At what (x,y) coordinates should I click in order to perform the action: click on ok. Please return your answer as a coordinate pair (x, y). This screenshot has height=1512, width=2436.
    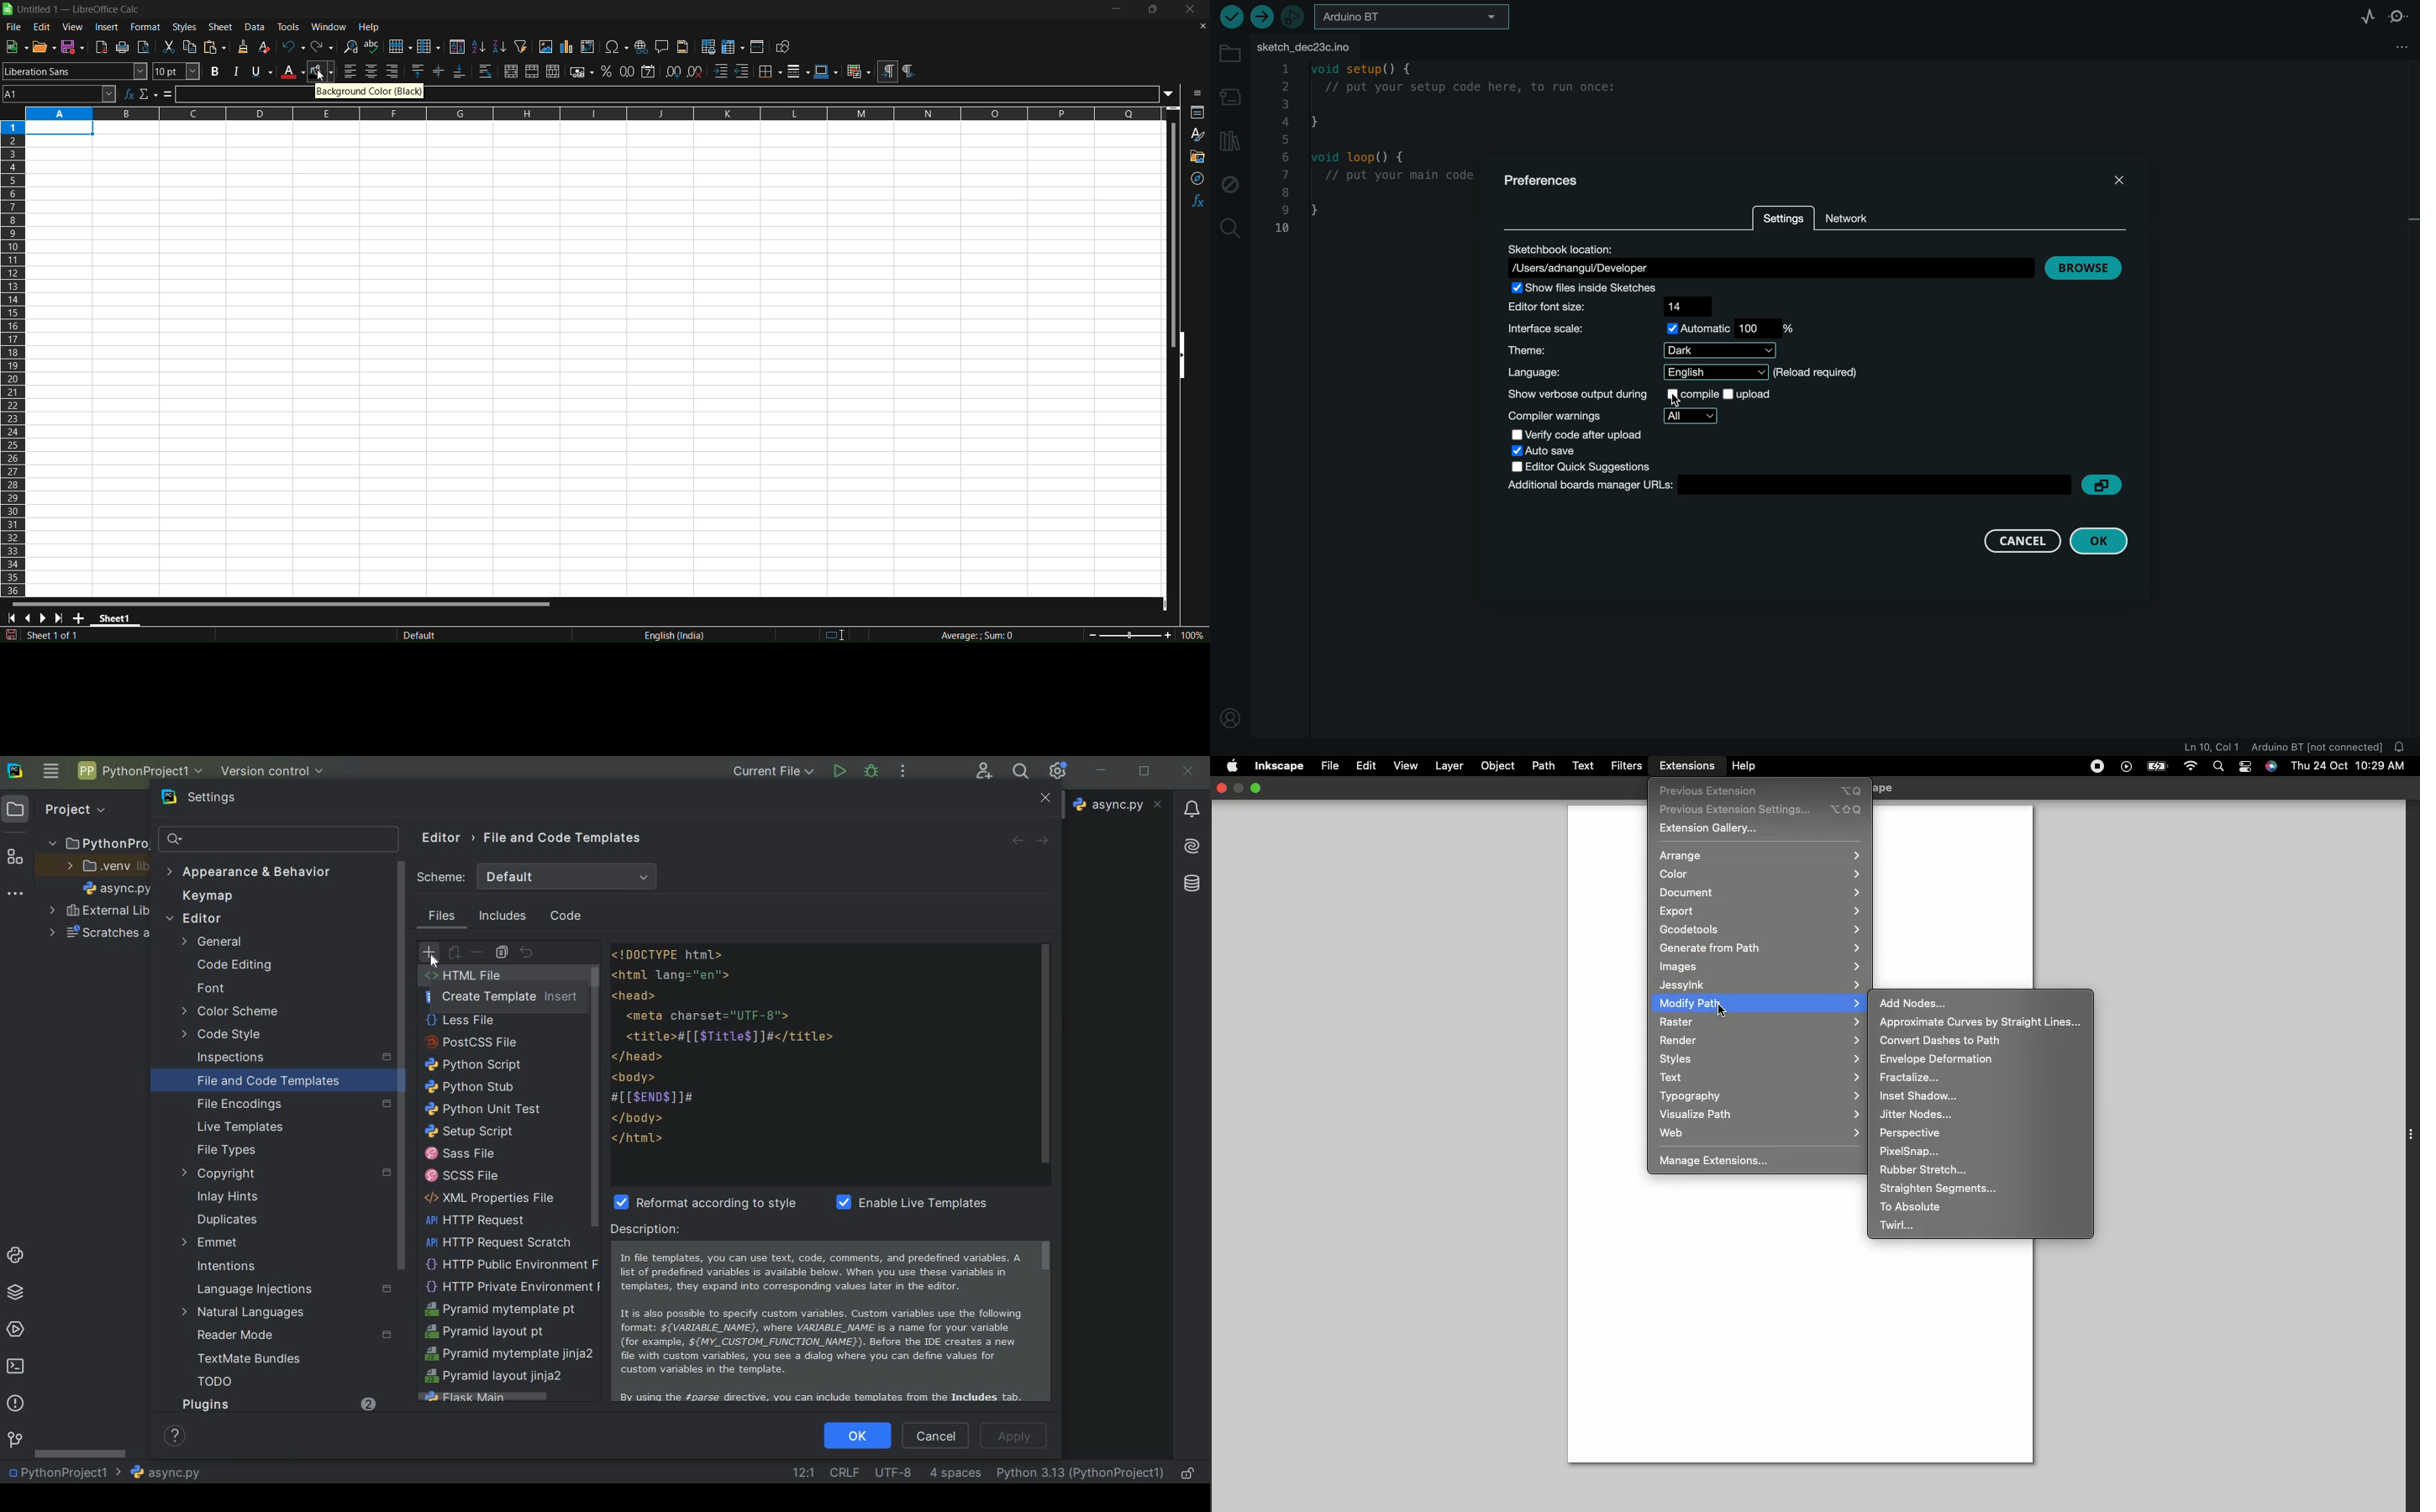
    Looking at the image, I should click on (860, 1436).